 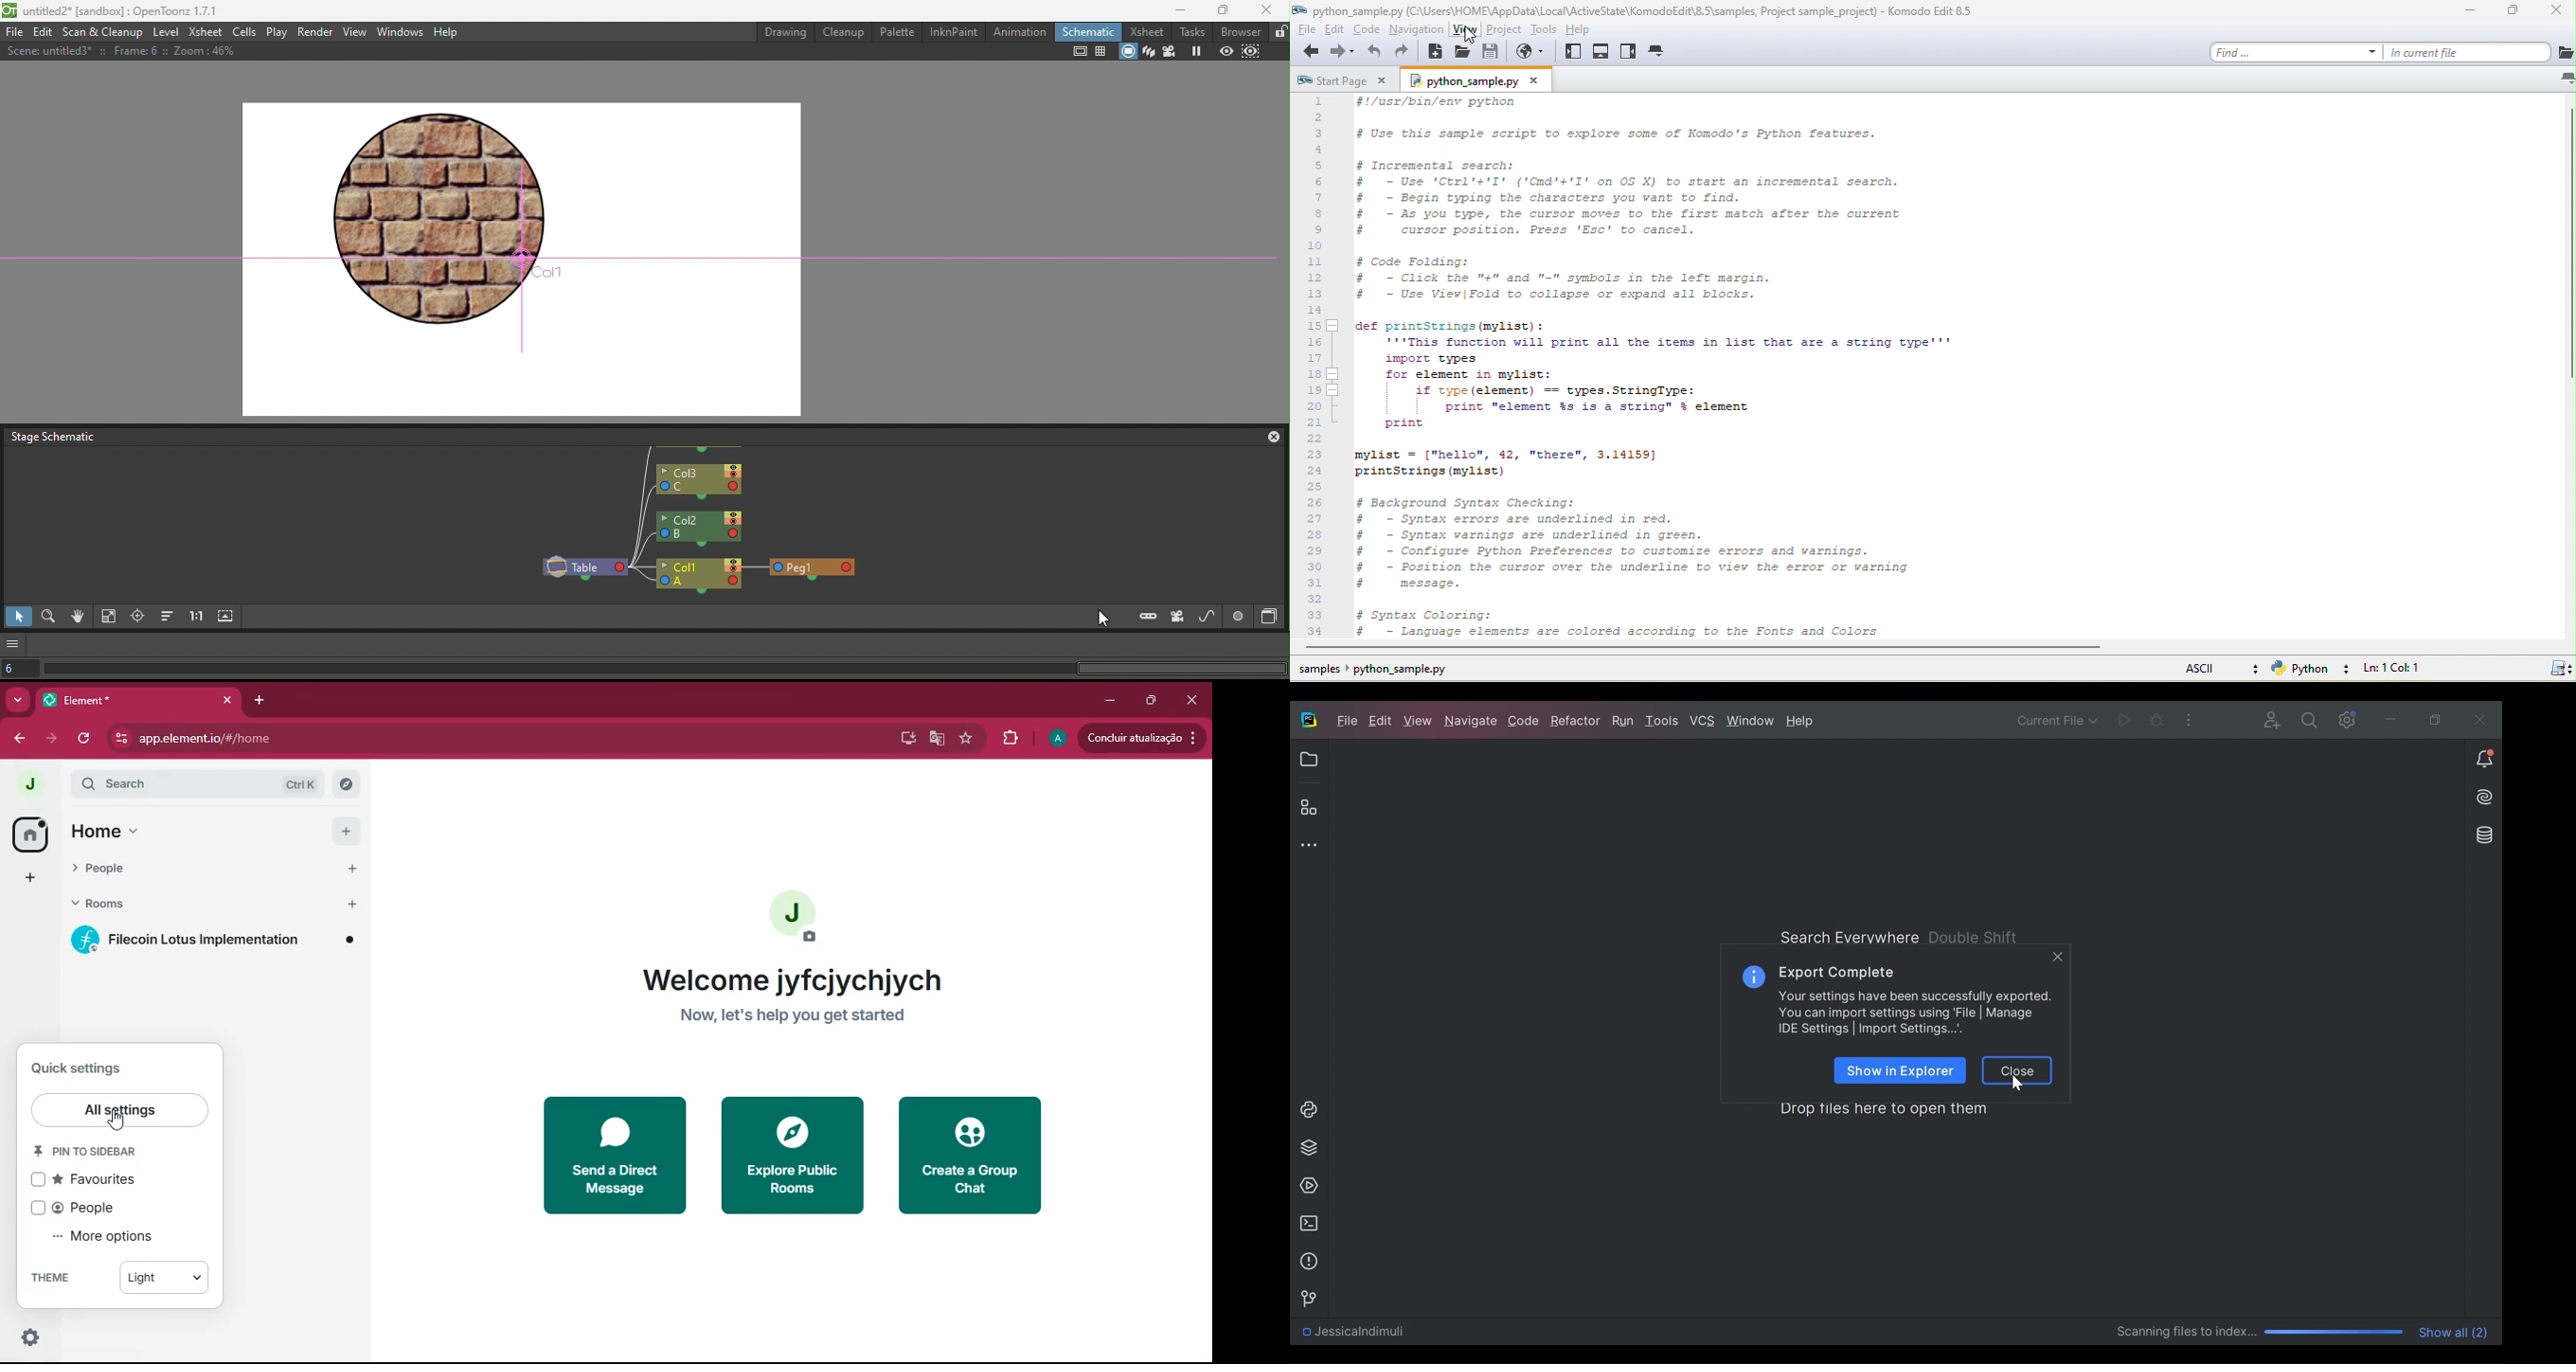 What do you see at coordinates (2436, 717) in the screenshot?
I see `Restore` at bounding box center [2436, 717].